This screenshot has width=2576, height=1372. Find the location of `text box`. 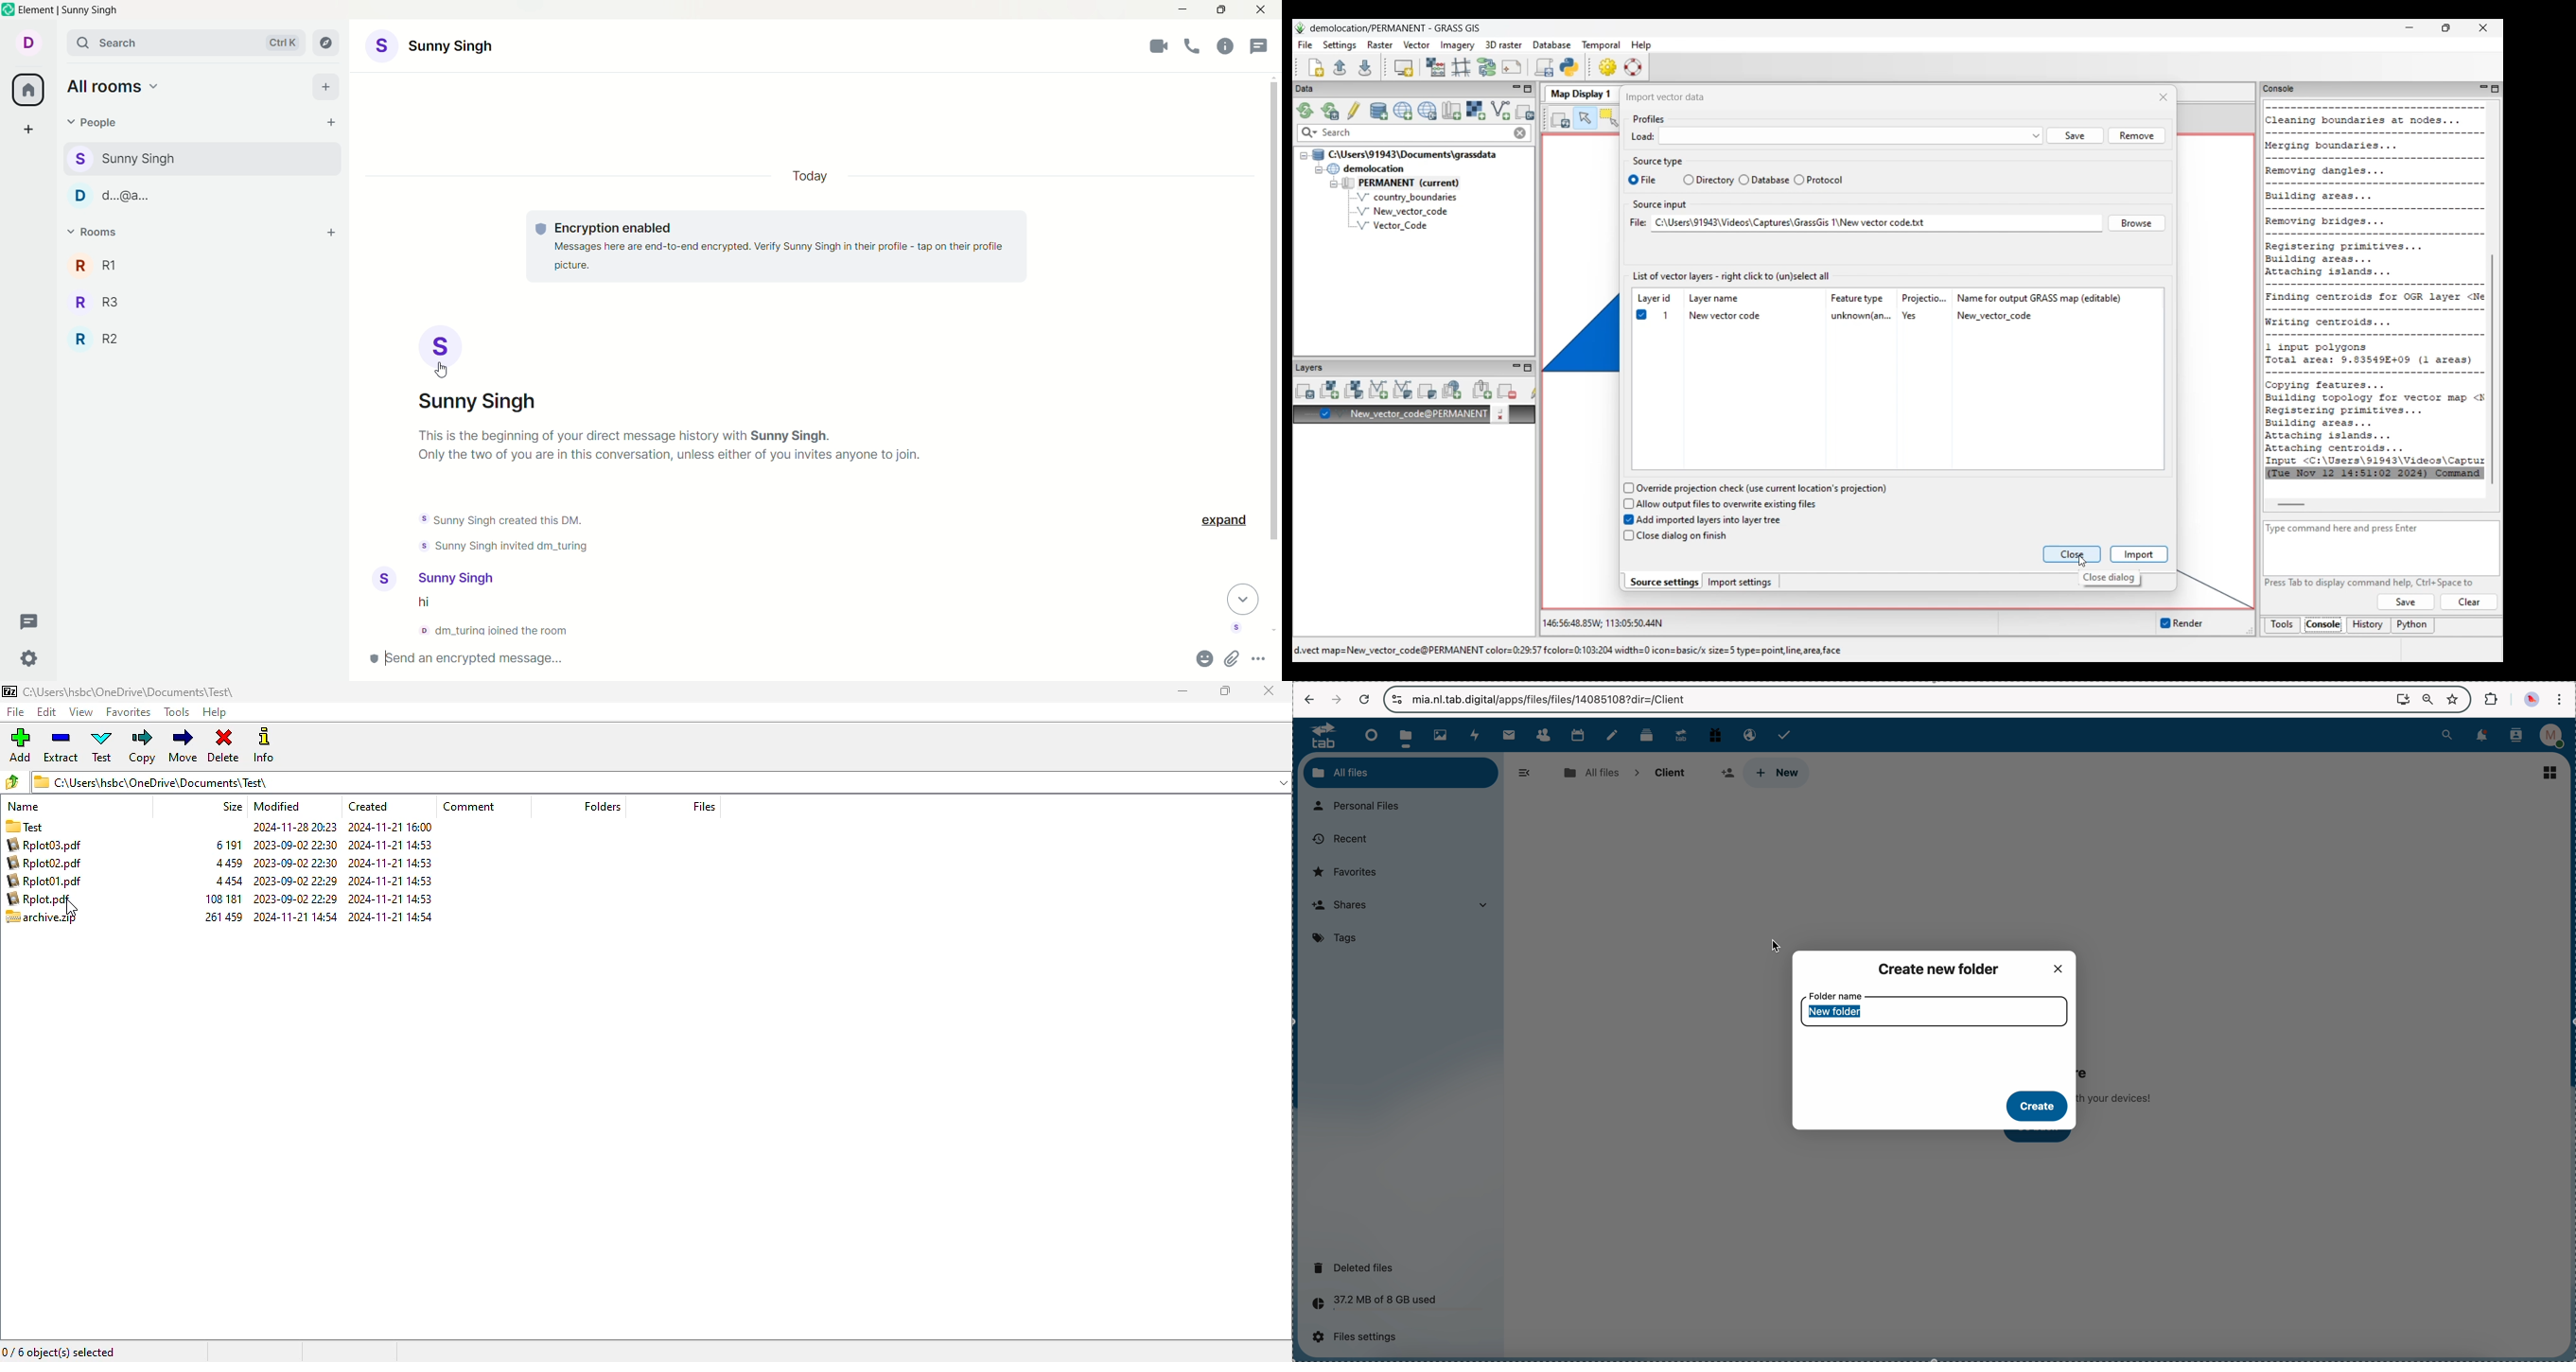

text box is located at coordinates (520, 660).